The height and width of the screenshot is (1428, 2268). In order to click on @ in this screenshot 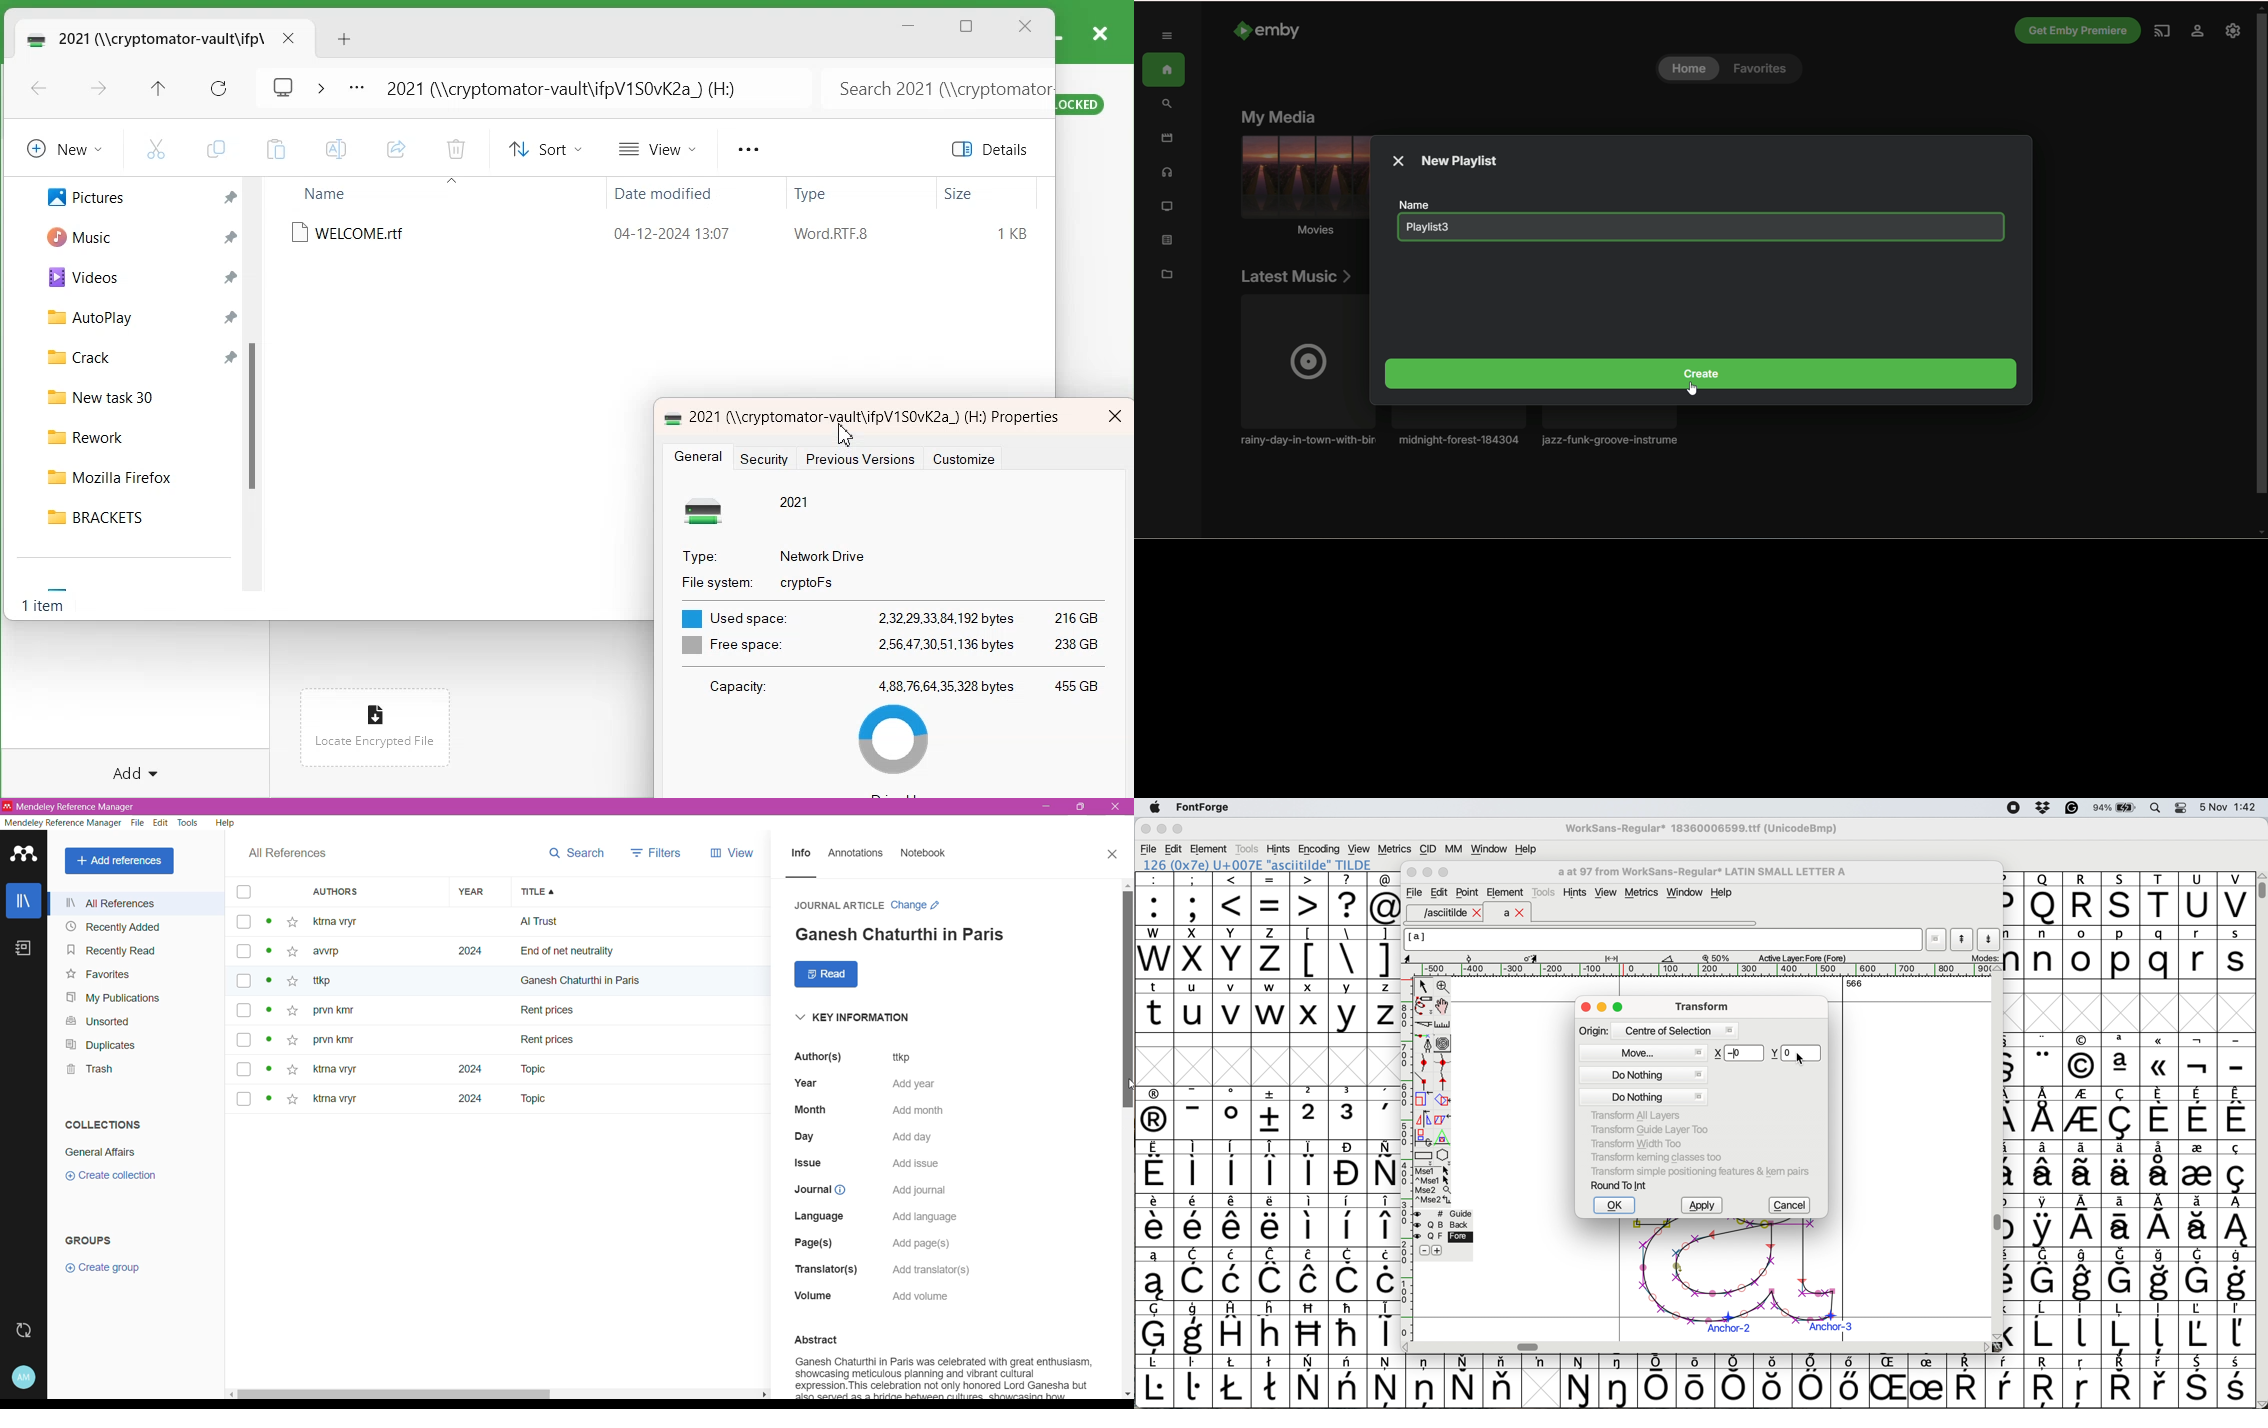, I will do `click(1385, 899)`.